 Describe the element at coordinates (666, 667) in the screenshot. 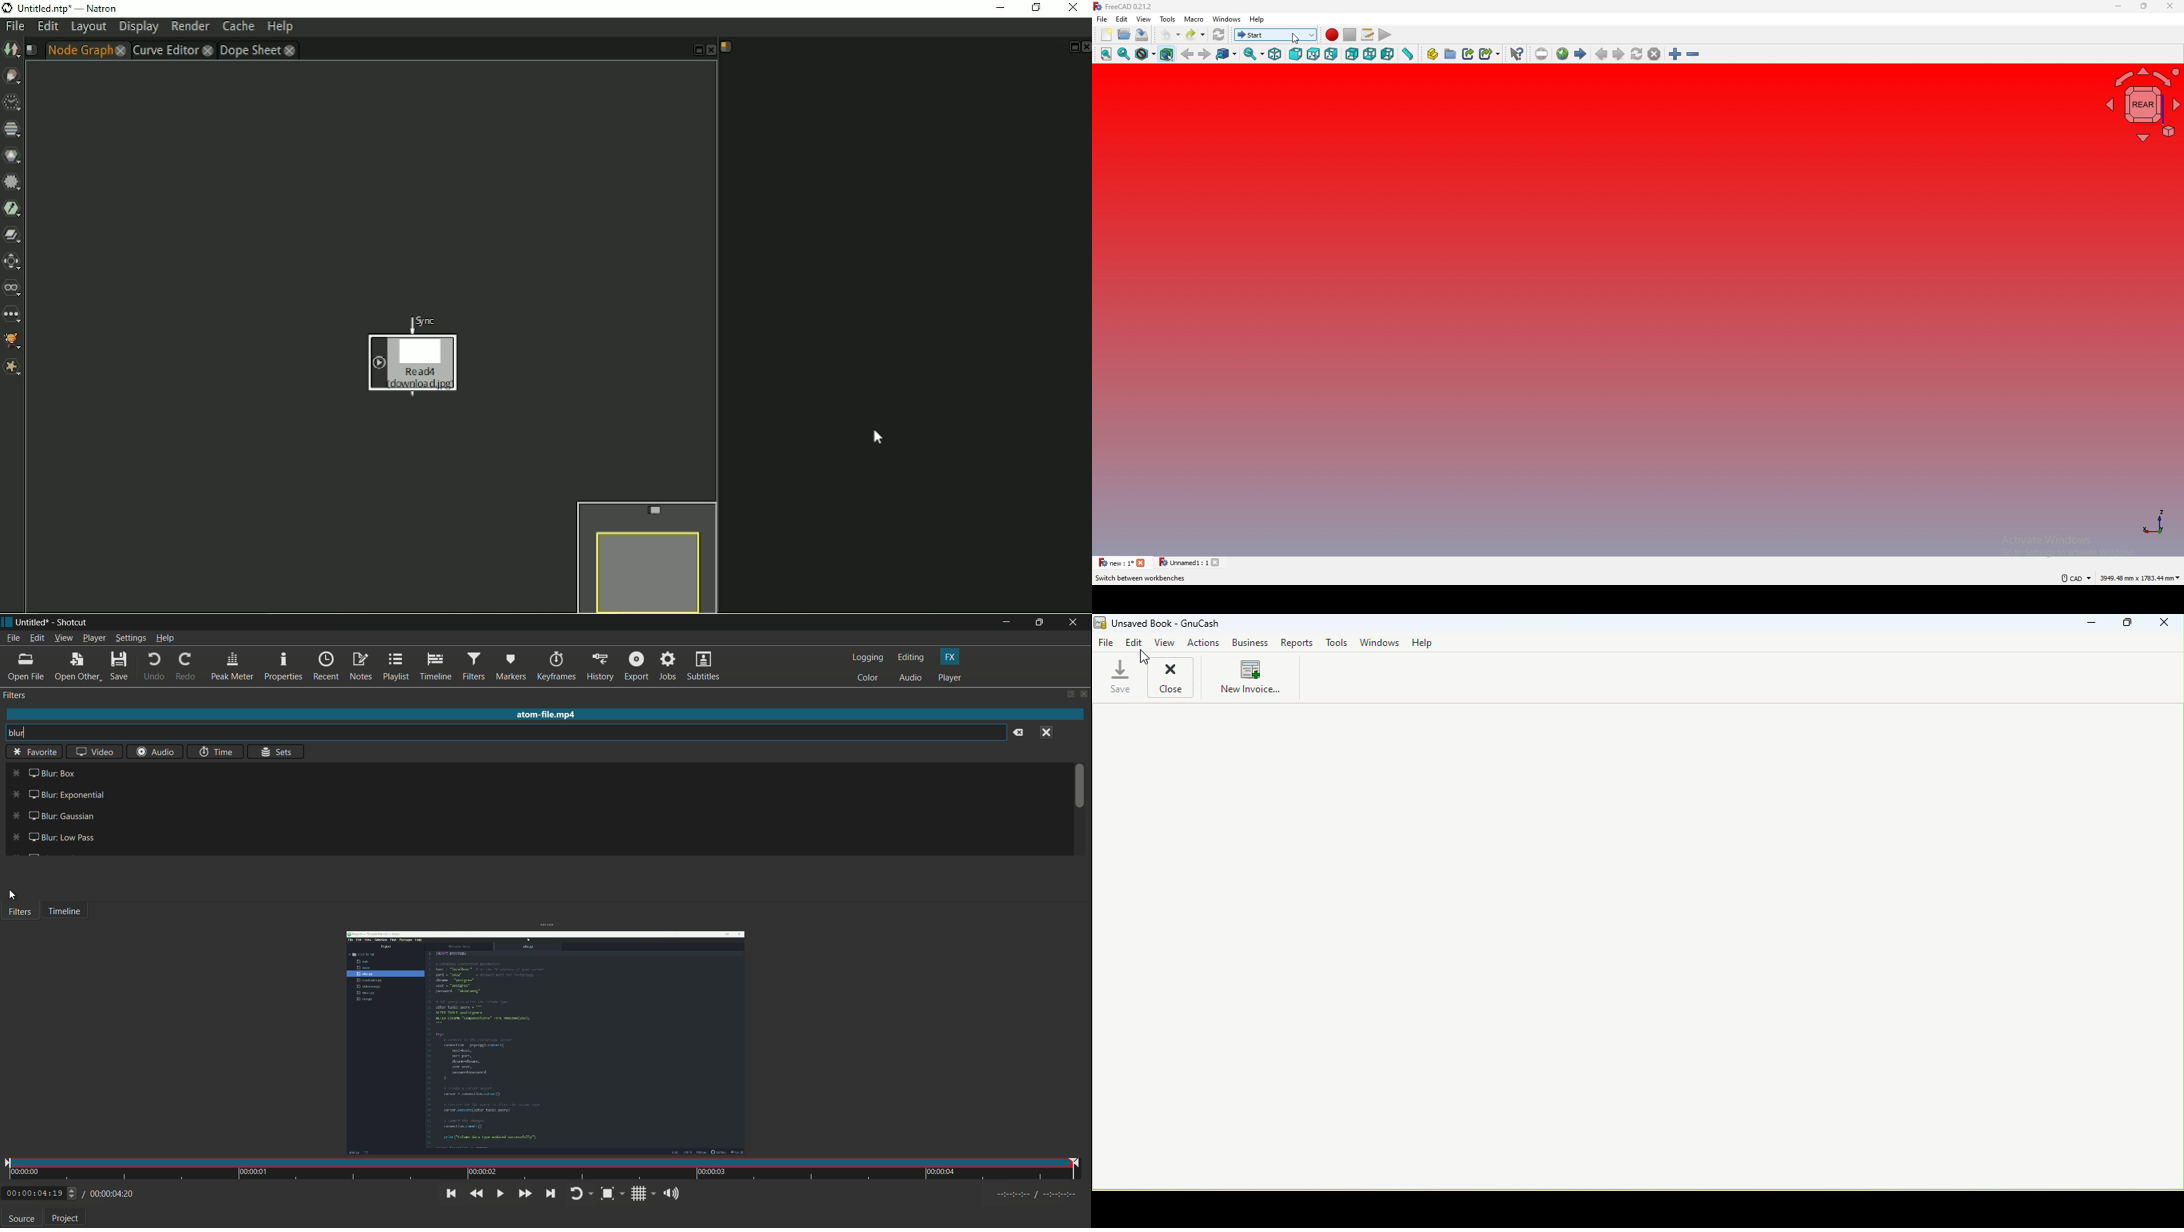

I see `jobs` at that location.